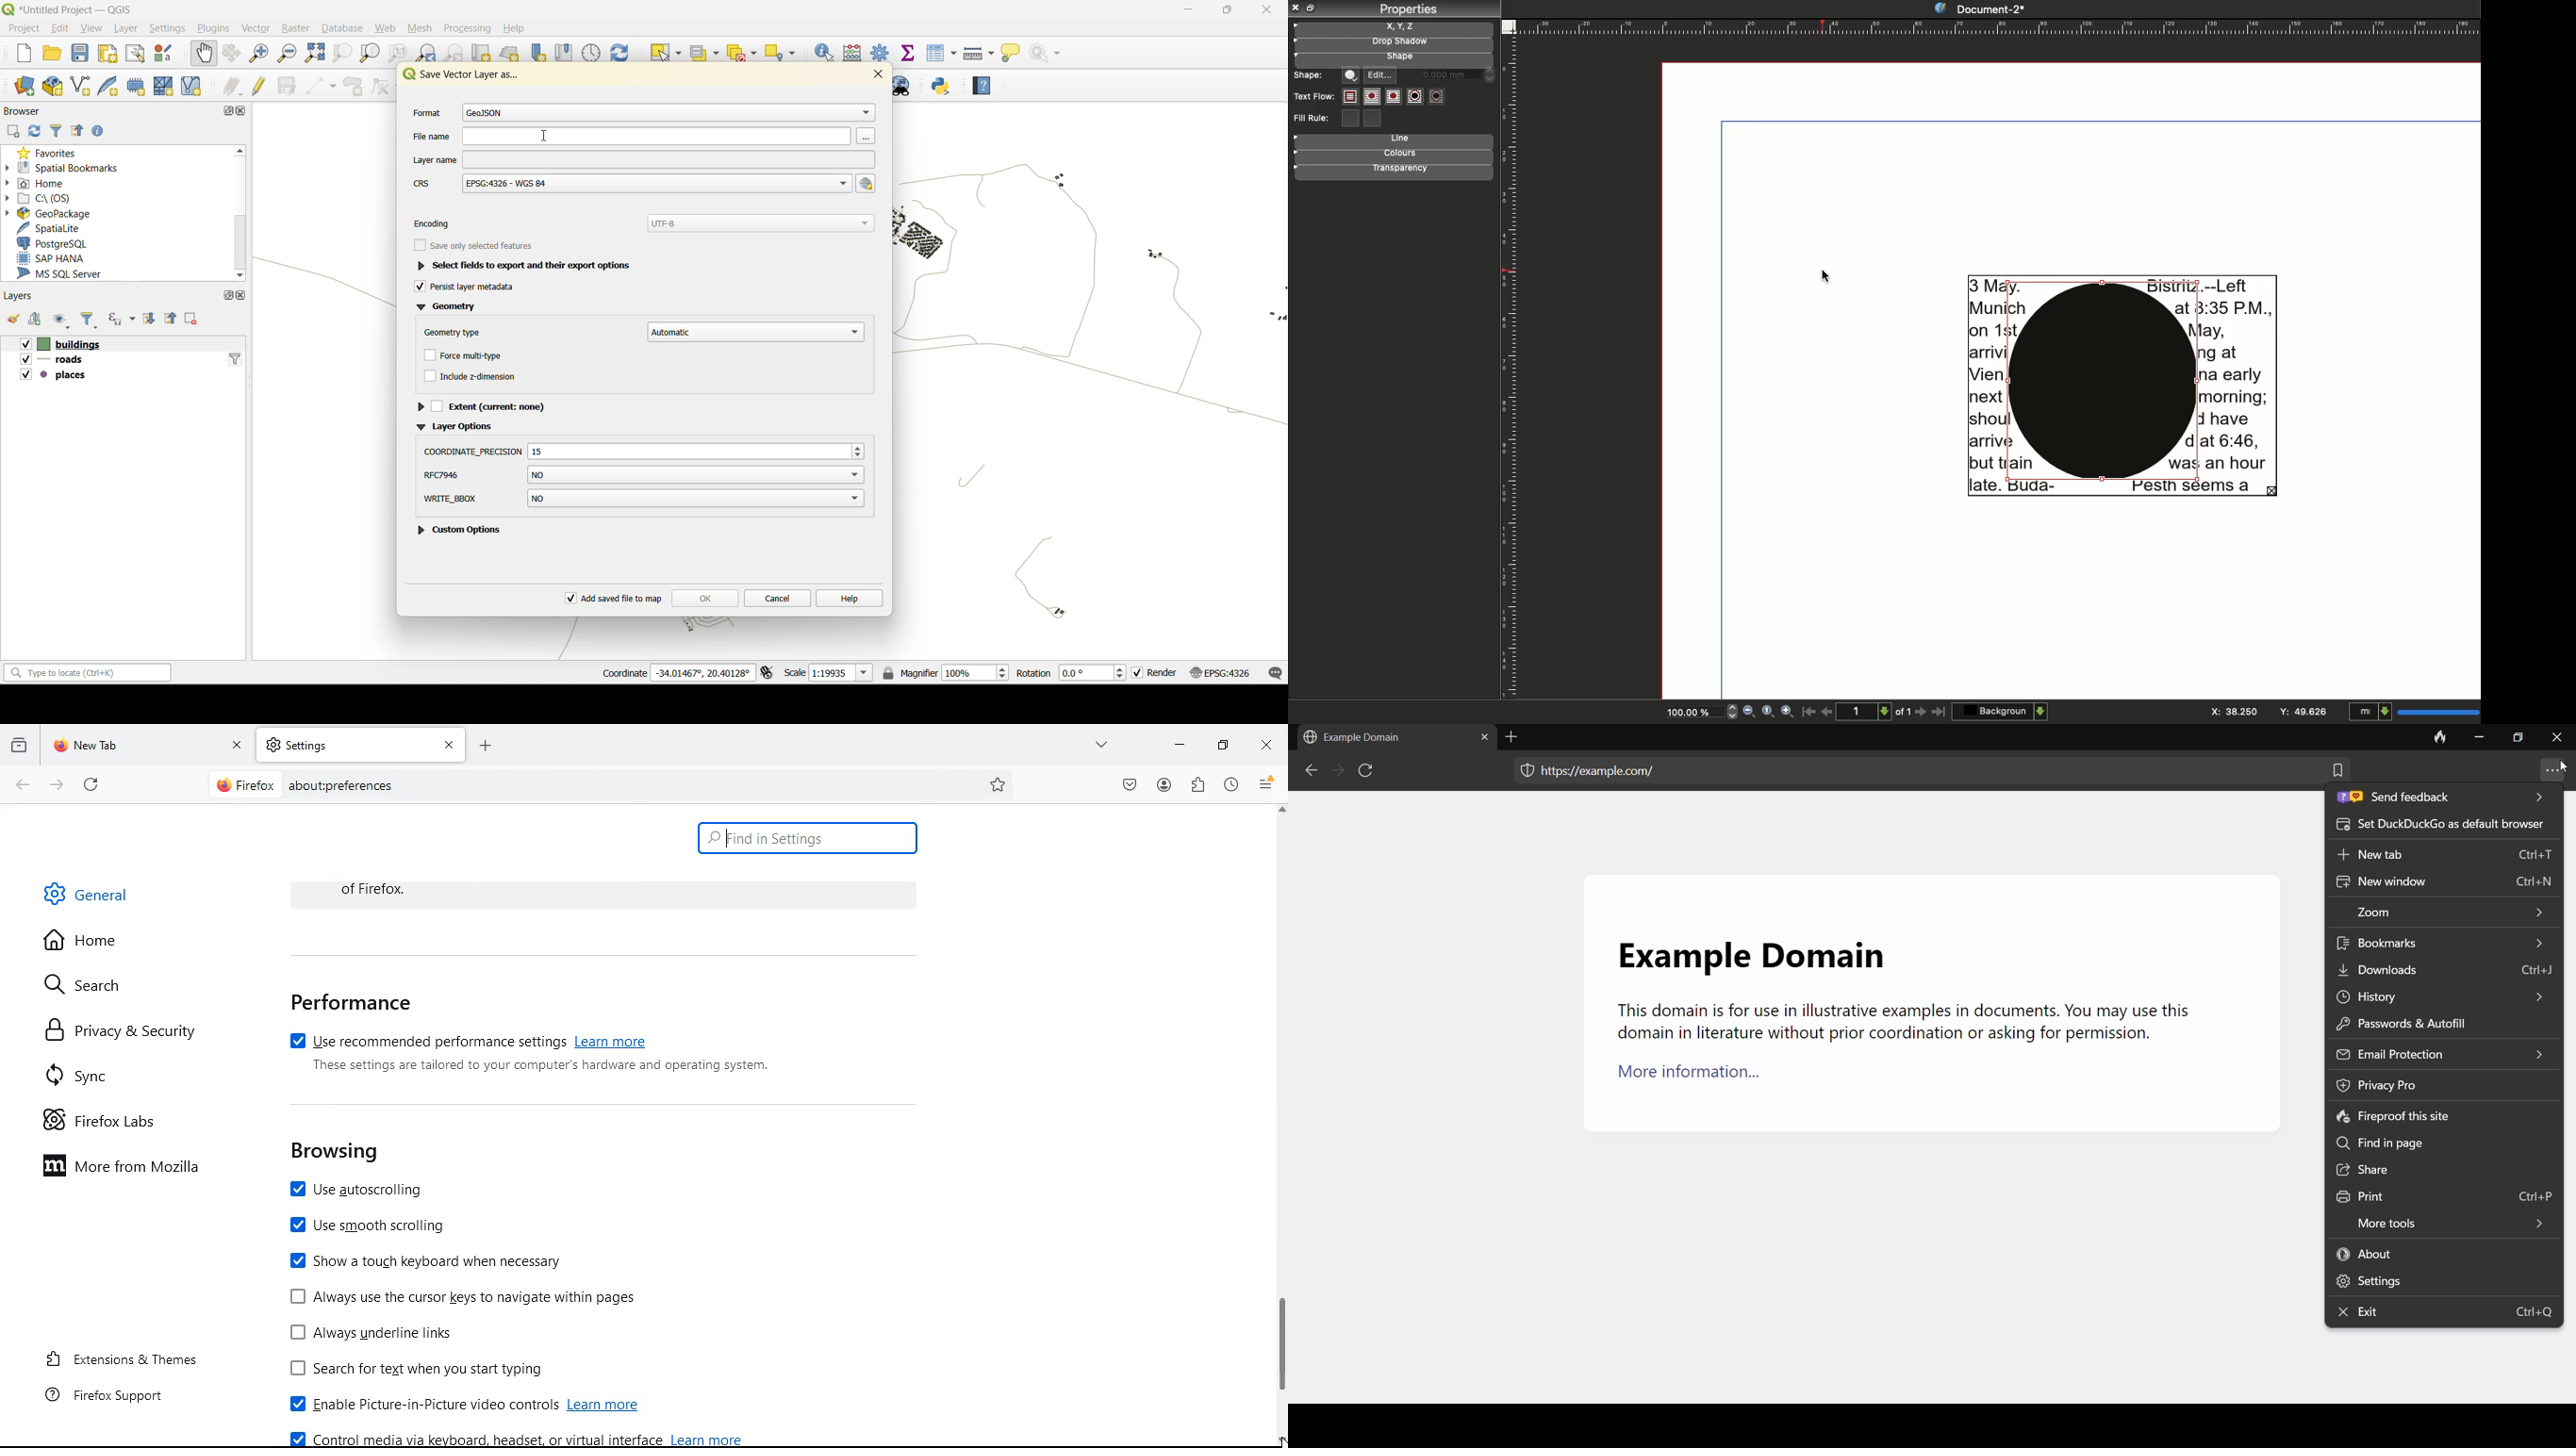 This screenshot has height=1456, width=2576. I want to click on add tab, so click(486, 745).